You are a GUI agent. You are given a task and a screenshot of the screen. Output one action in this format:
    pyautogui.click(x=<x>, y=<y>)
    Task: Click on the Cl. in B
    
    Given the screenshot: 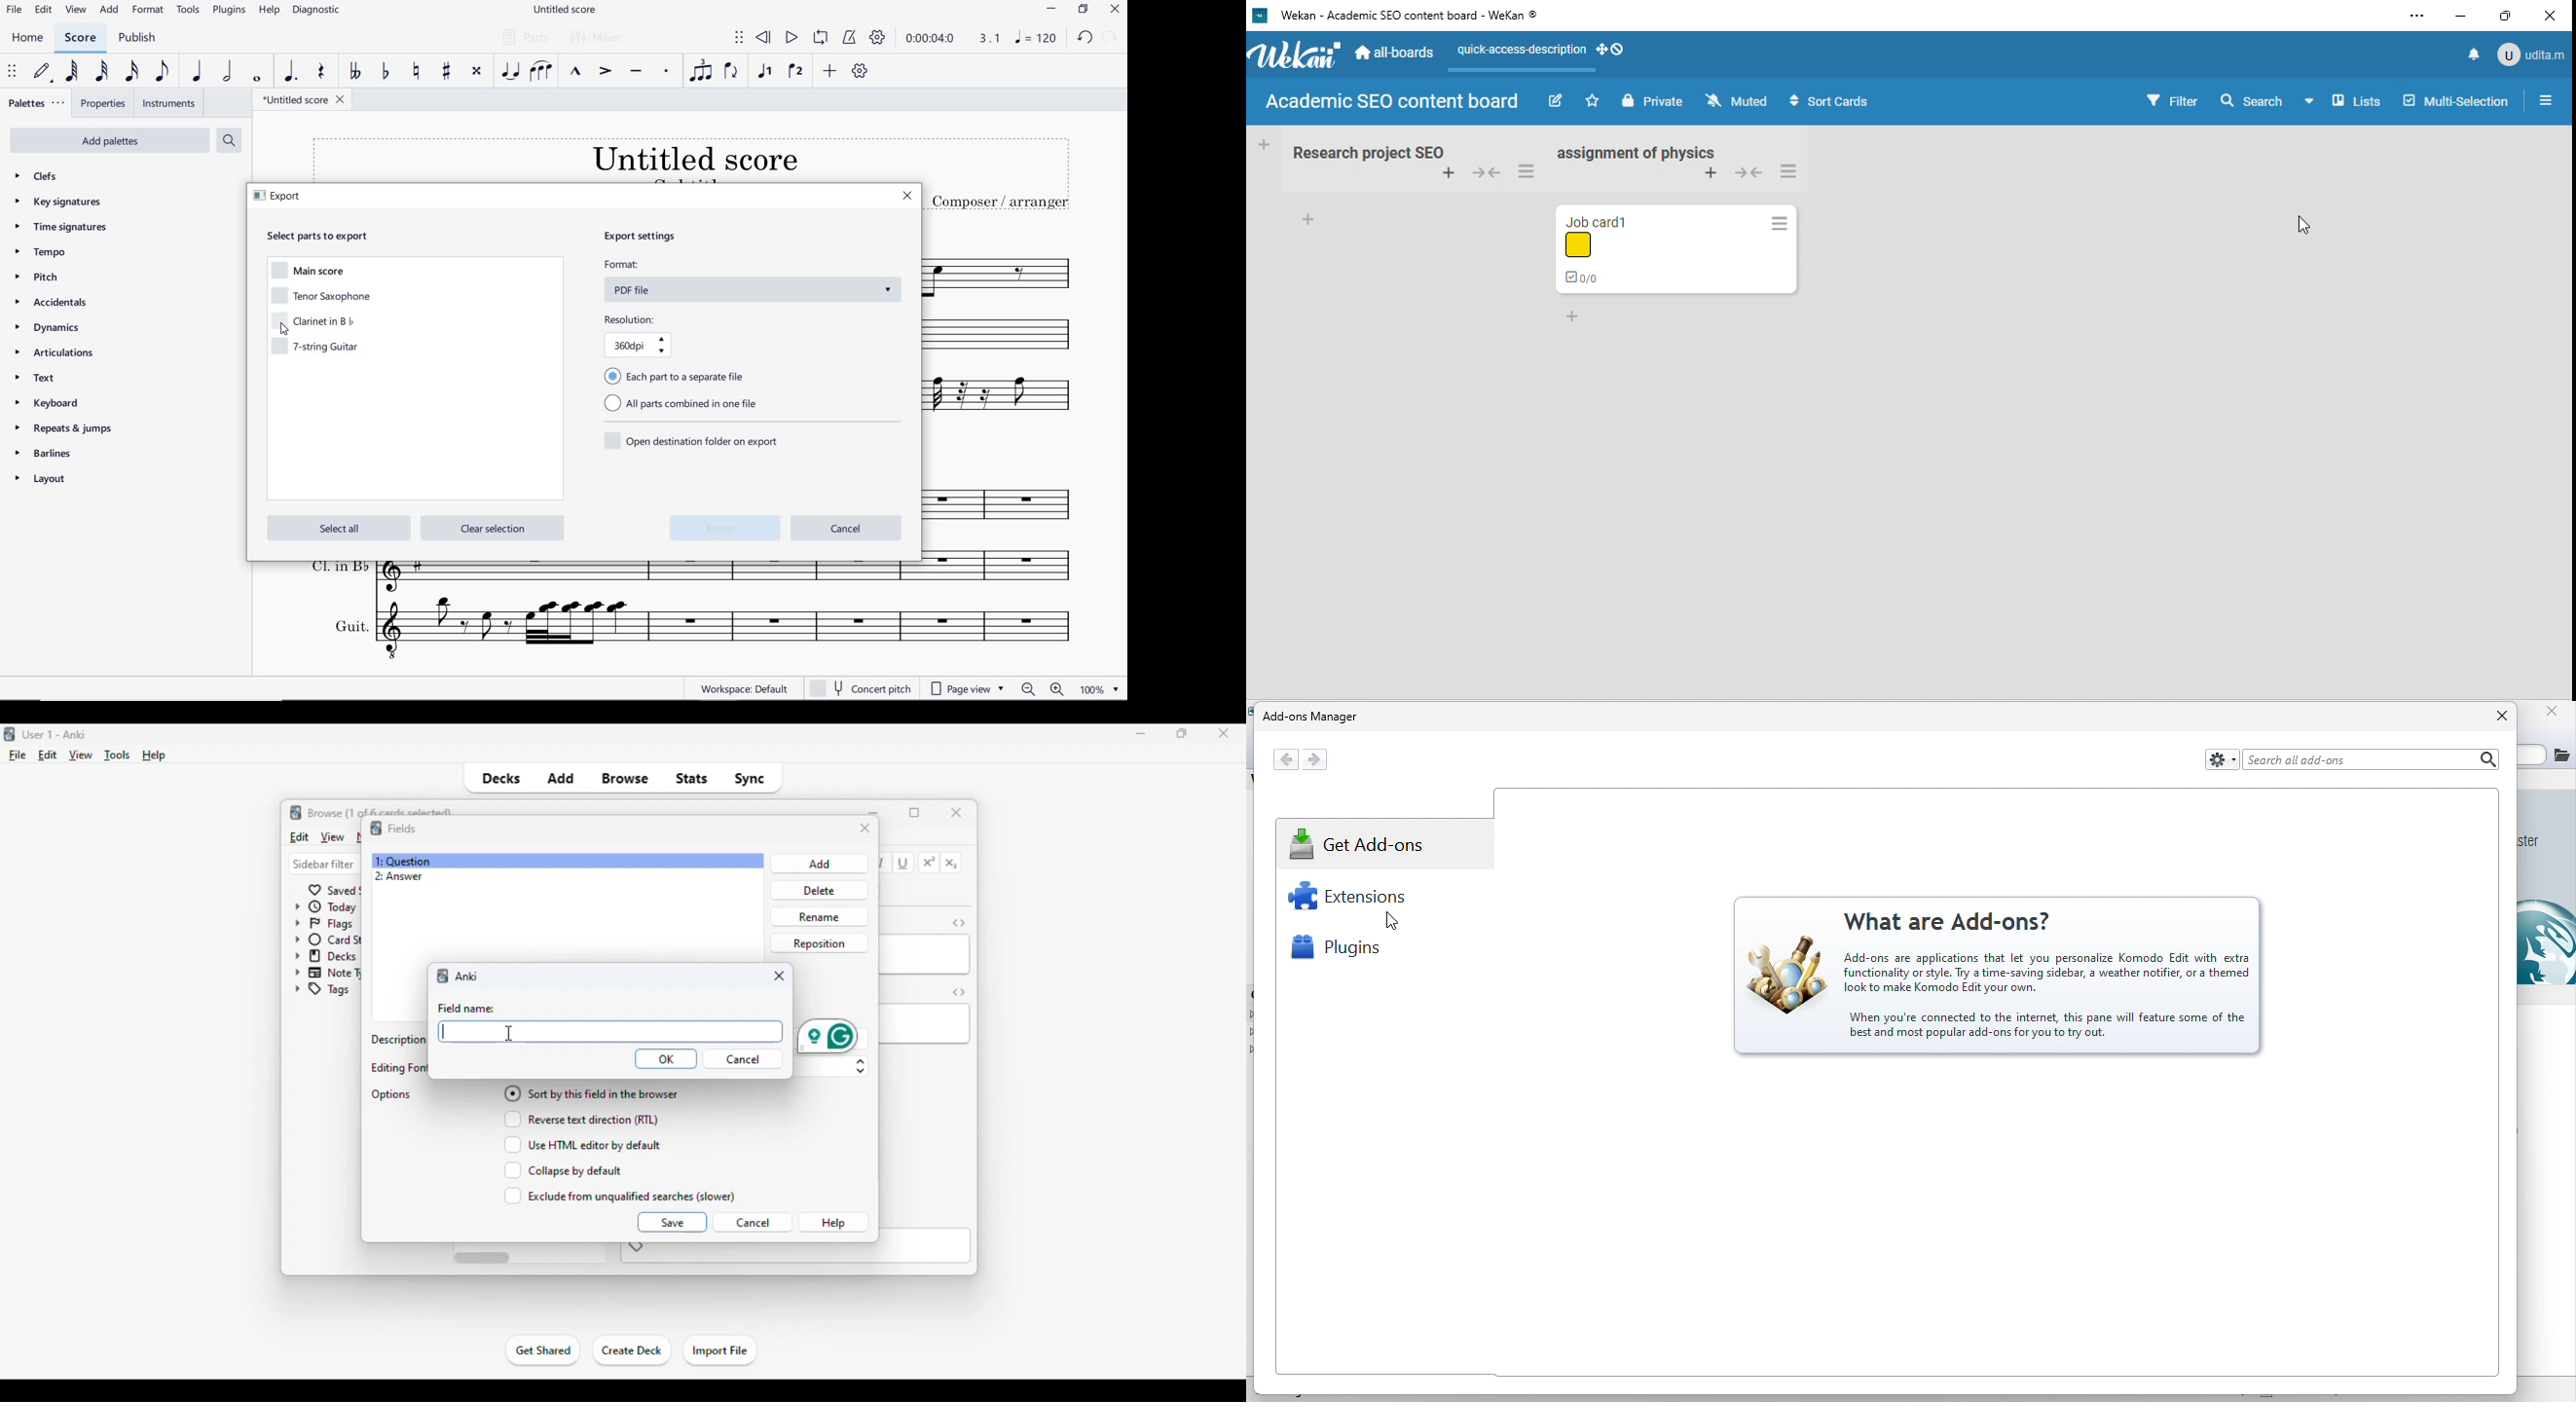 What is the action you would take?
    pyautogui.click(x=1006, y=569)
    